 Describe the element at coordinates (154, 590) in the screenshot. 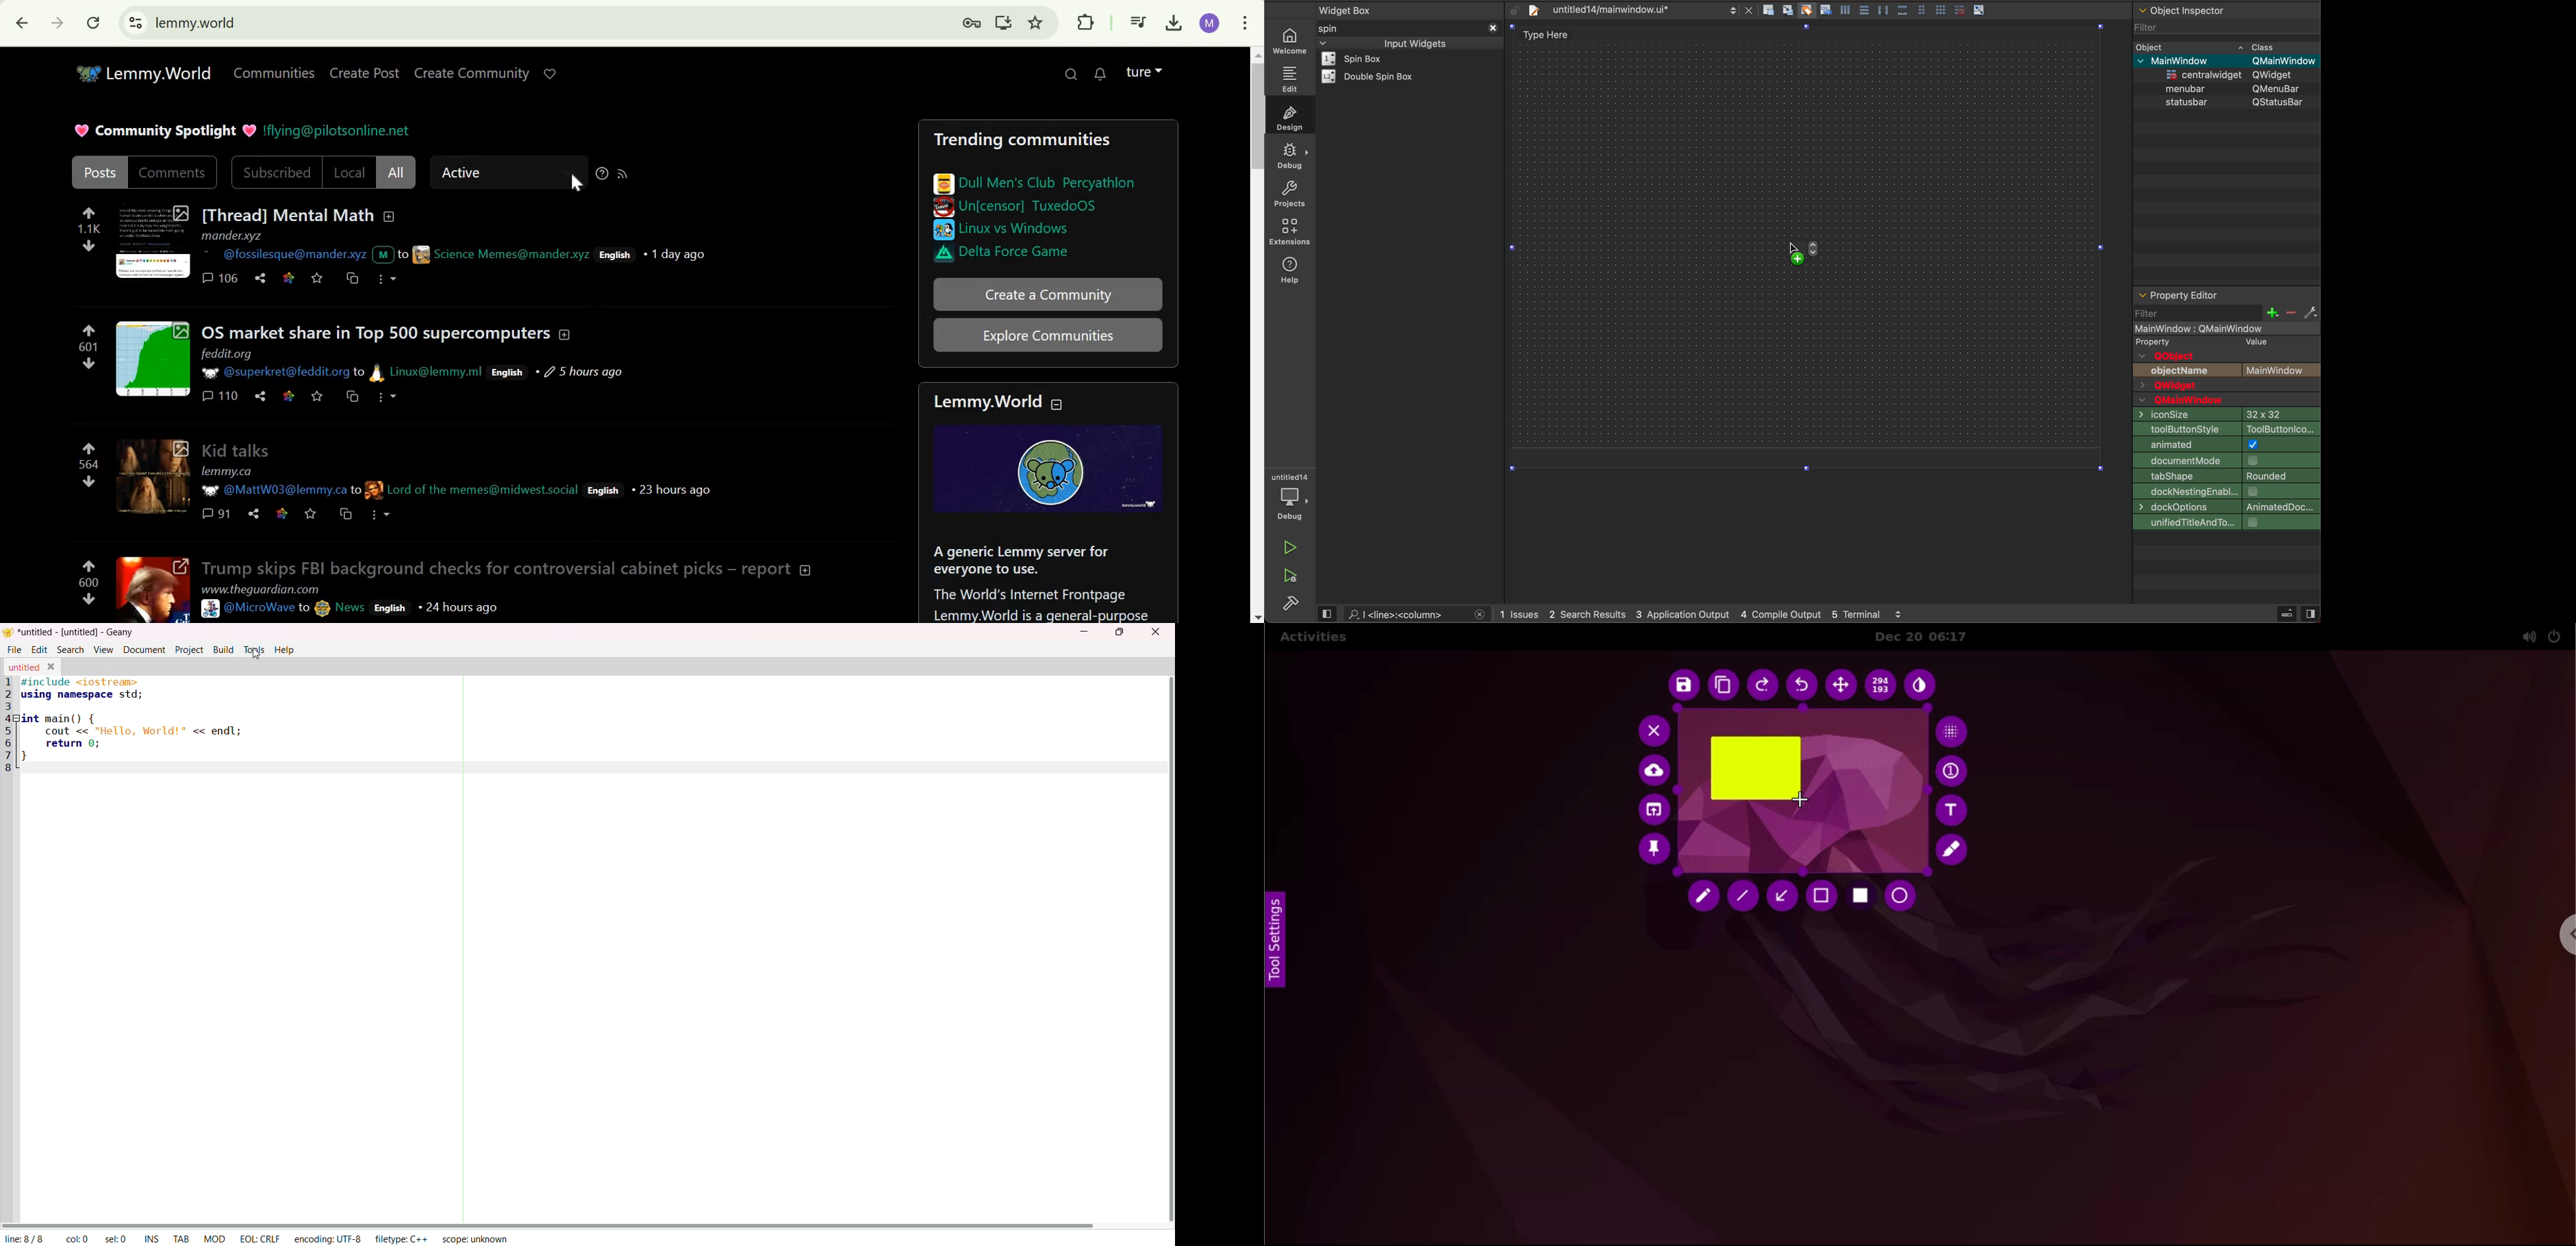

I see `Expand` at that location.